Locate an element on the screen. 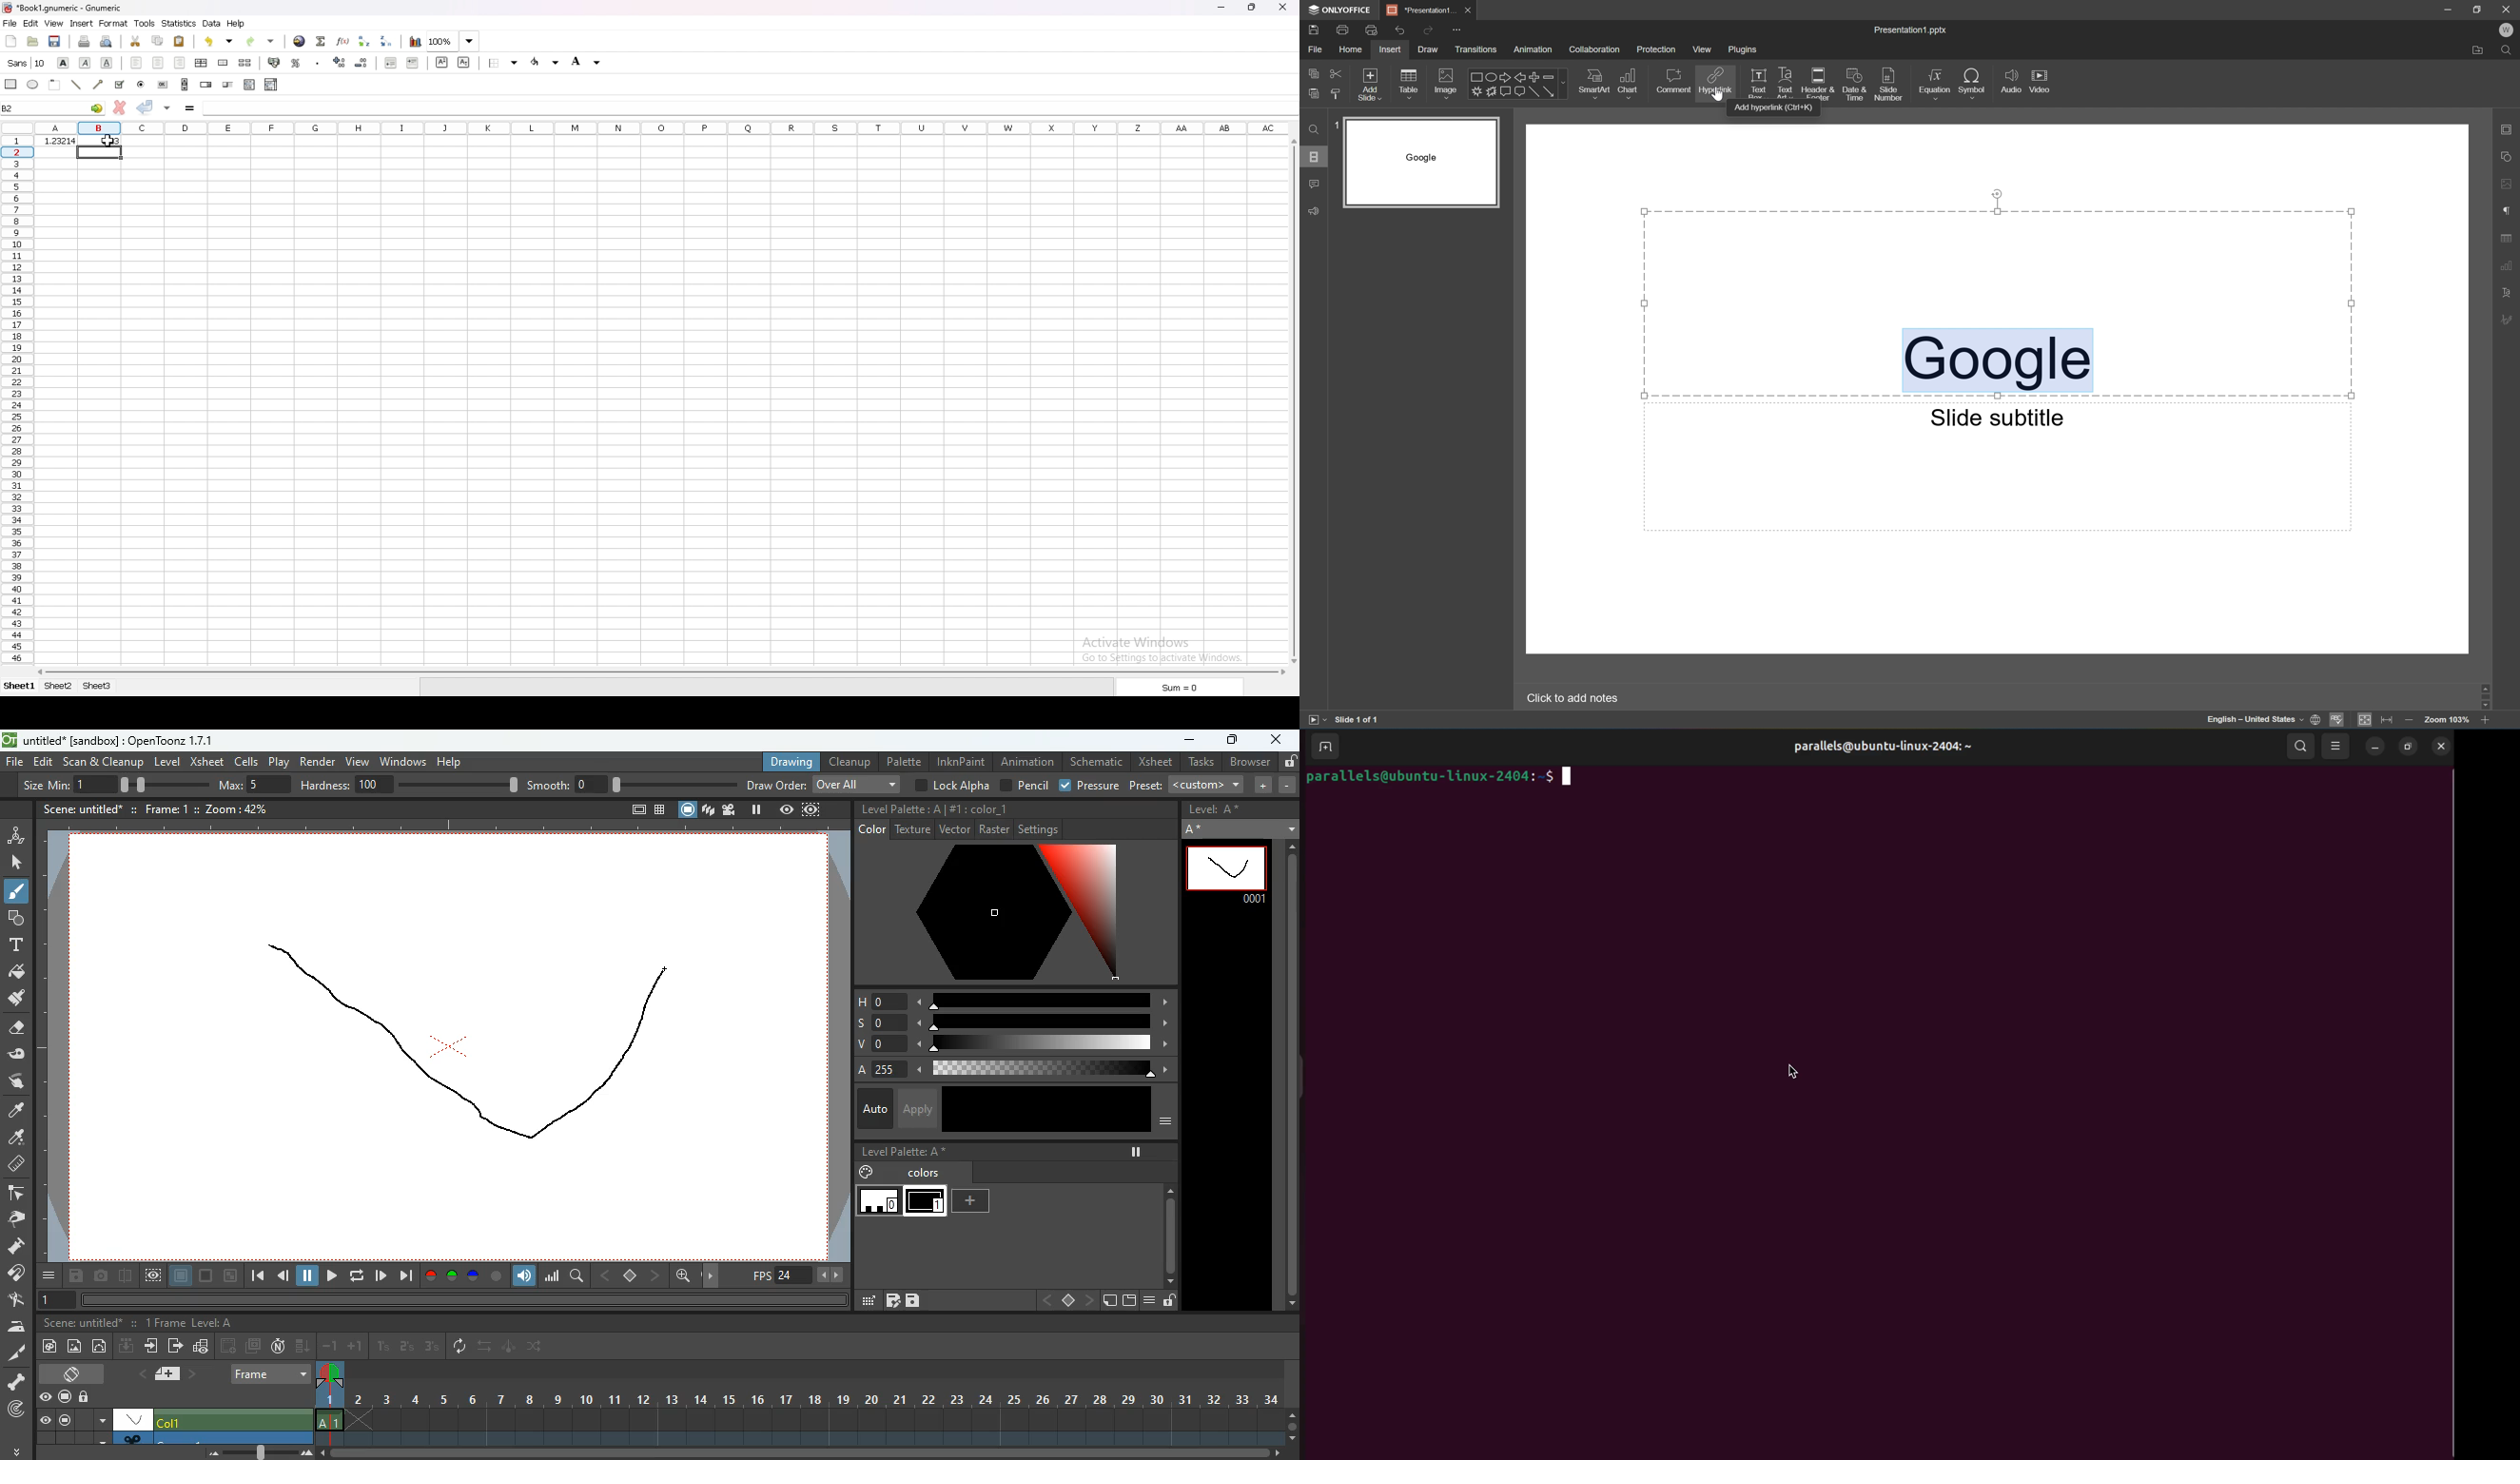 This screenshot has width=2520, height=1484. refresh is located at coordinates (463, 1347).